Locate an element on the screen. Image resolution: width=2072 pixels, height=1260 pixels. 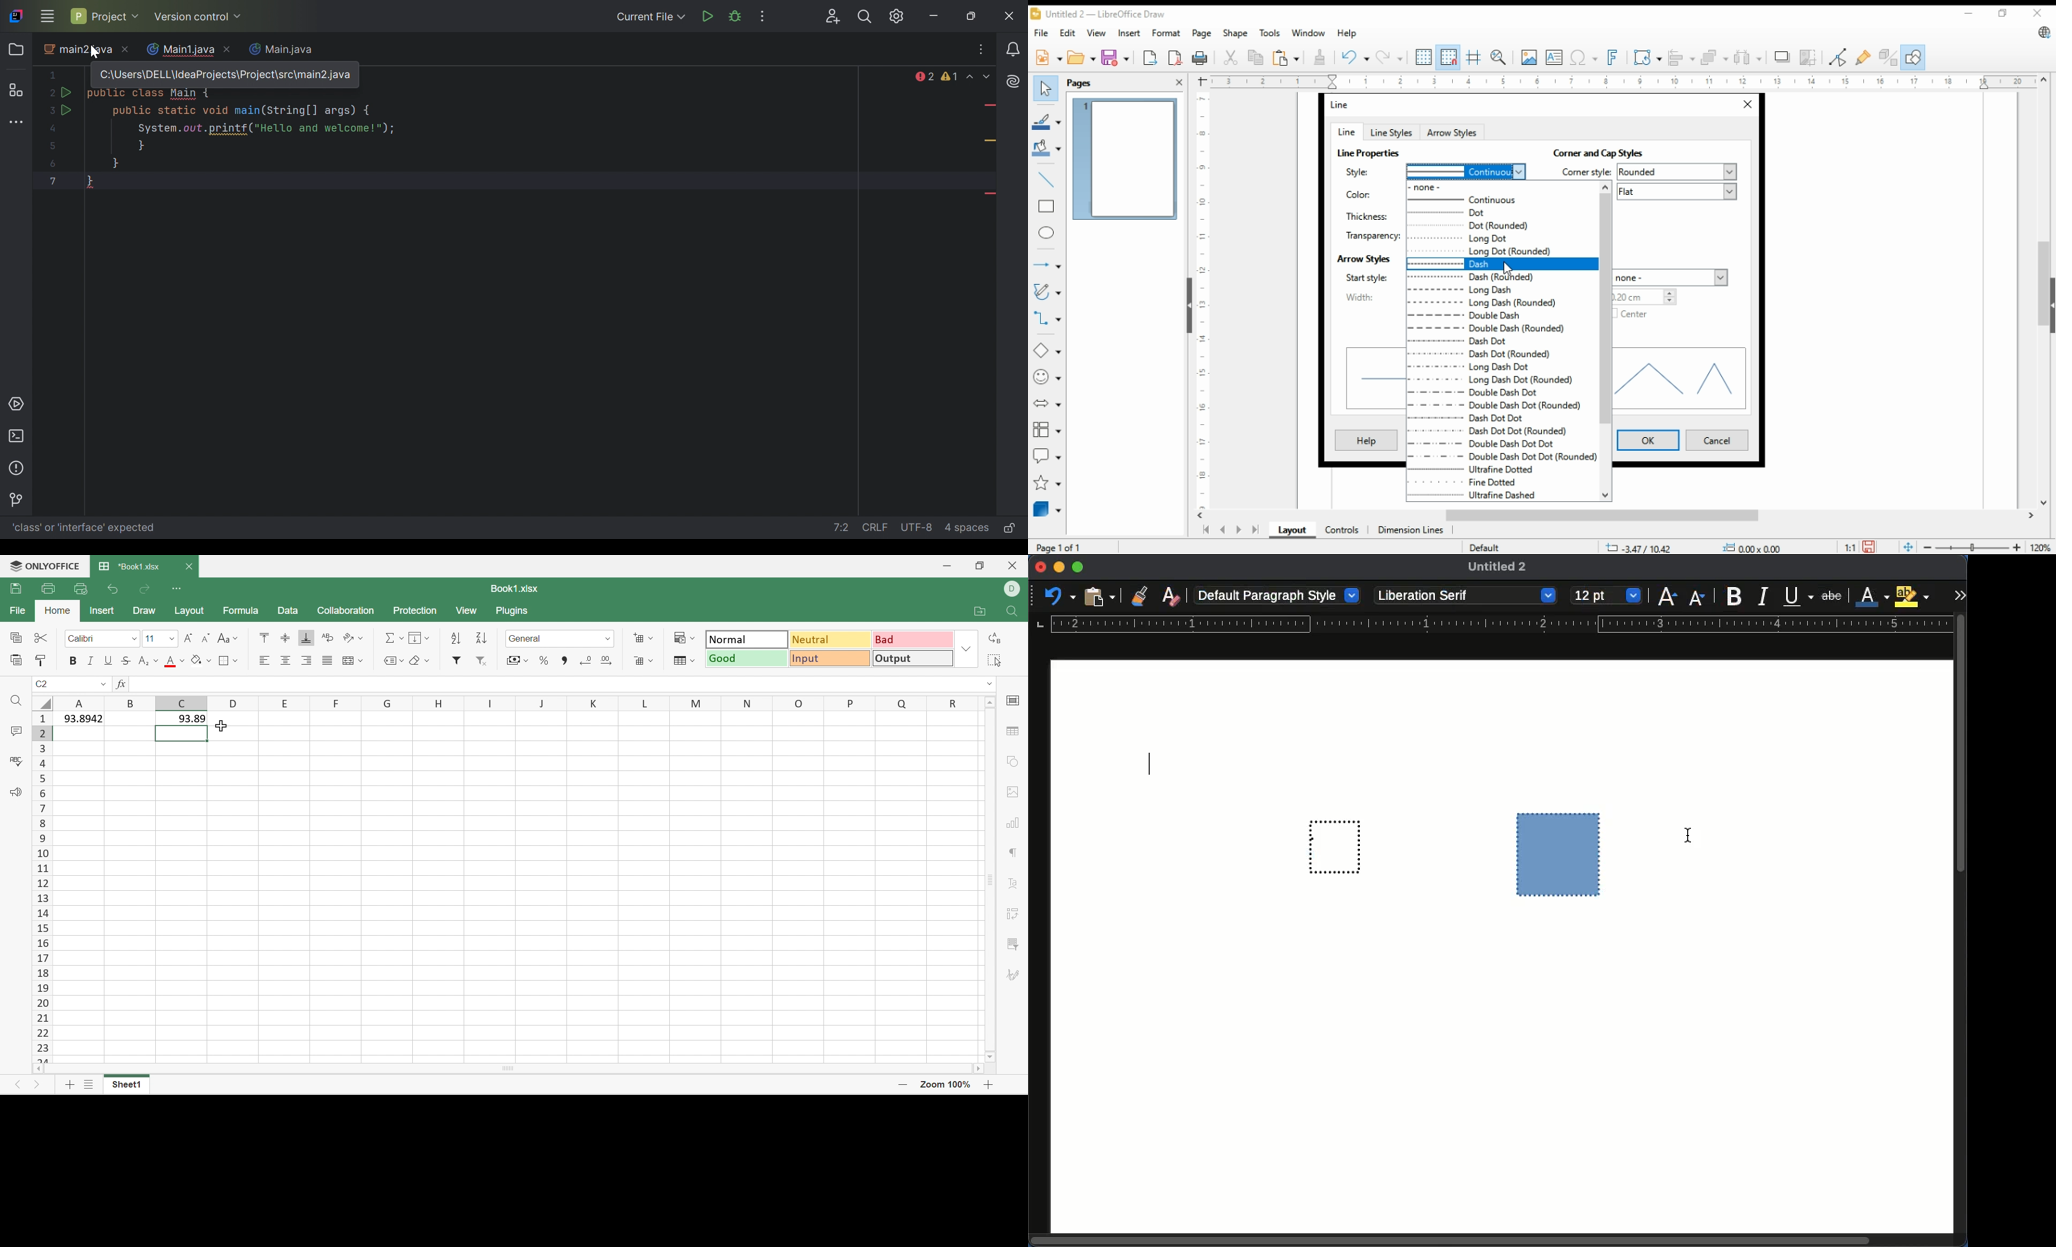
93.89 is located at coordinates (182, 720).